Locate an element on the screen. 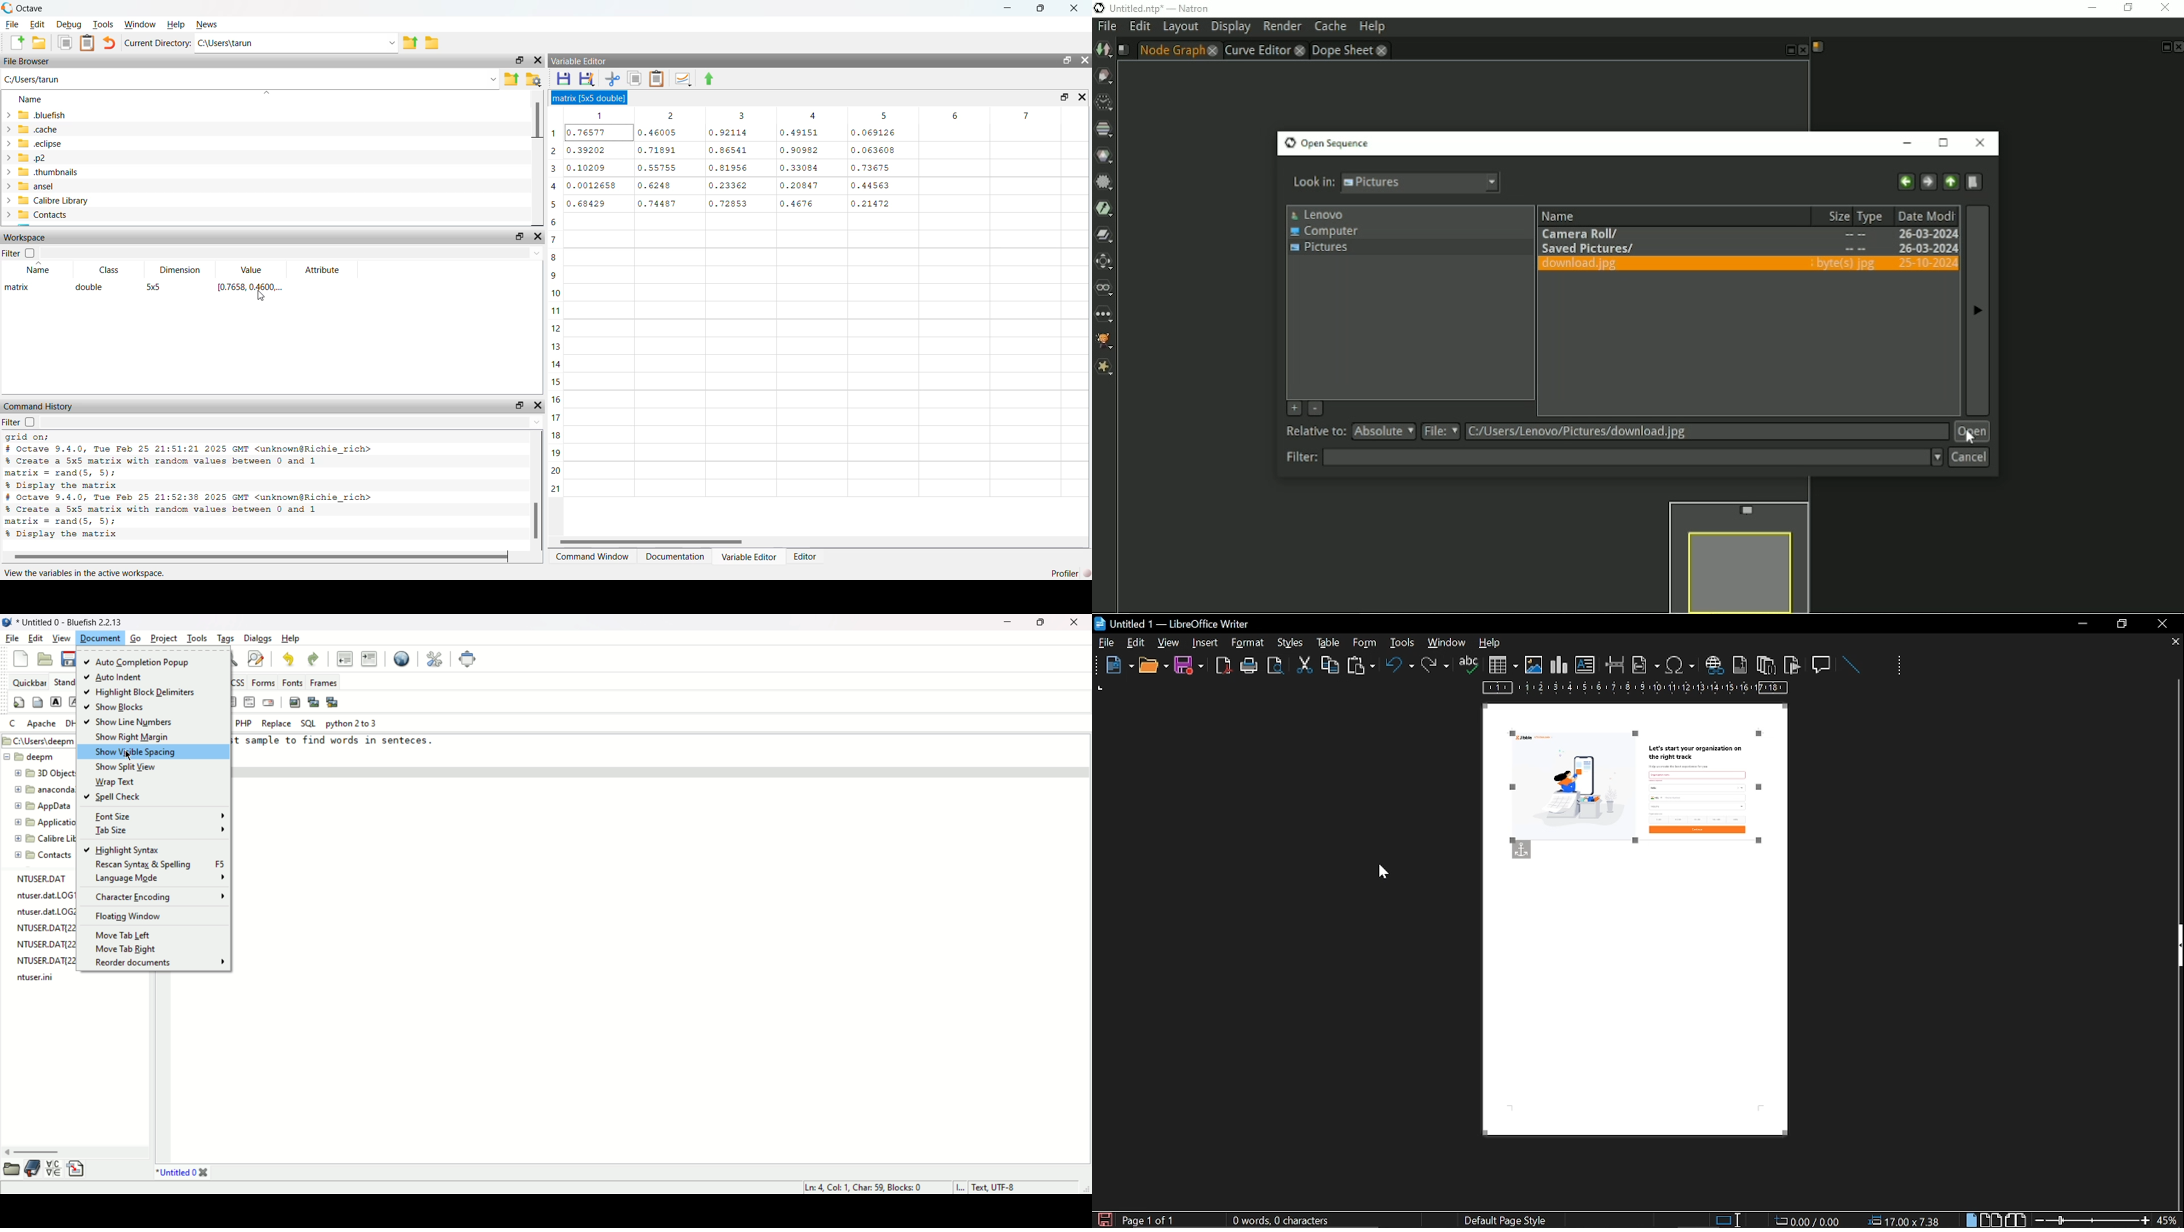  scale is located at coordinates (1636, 689).